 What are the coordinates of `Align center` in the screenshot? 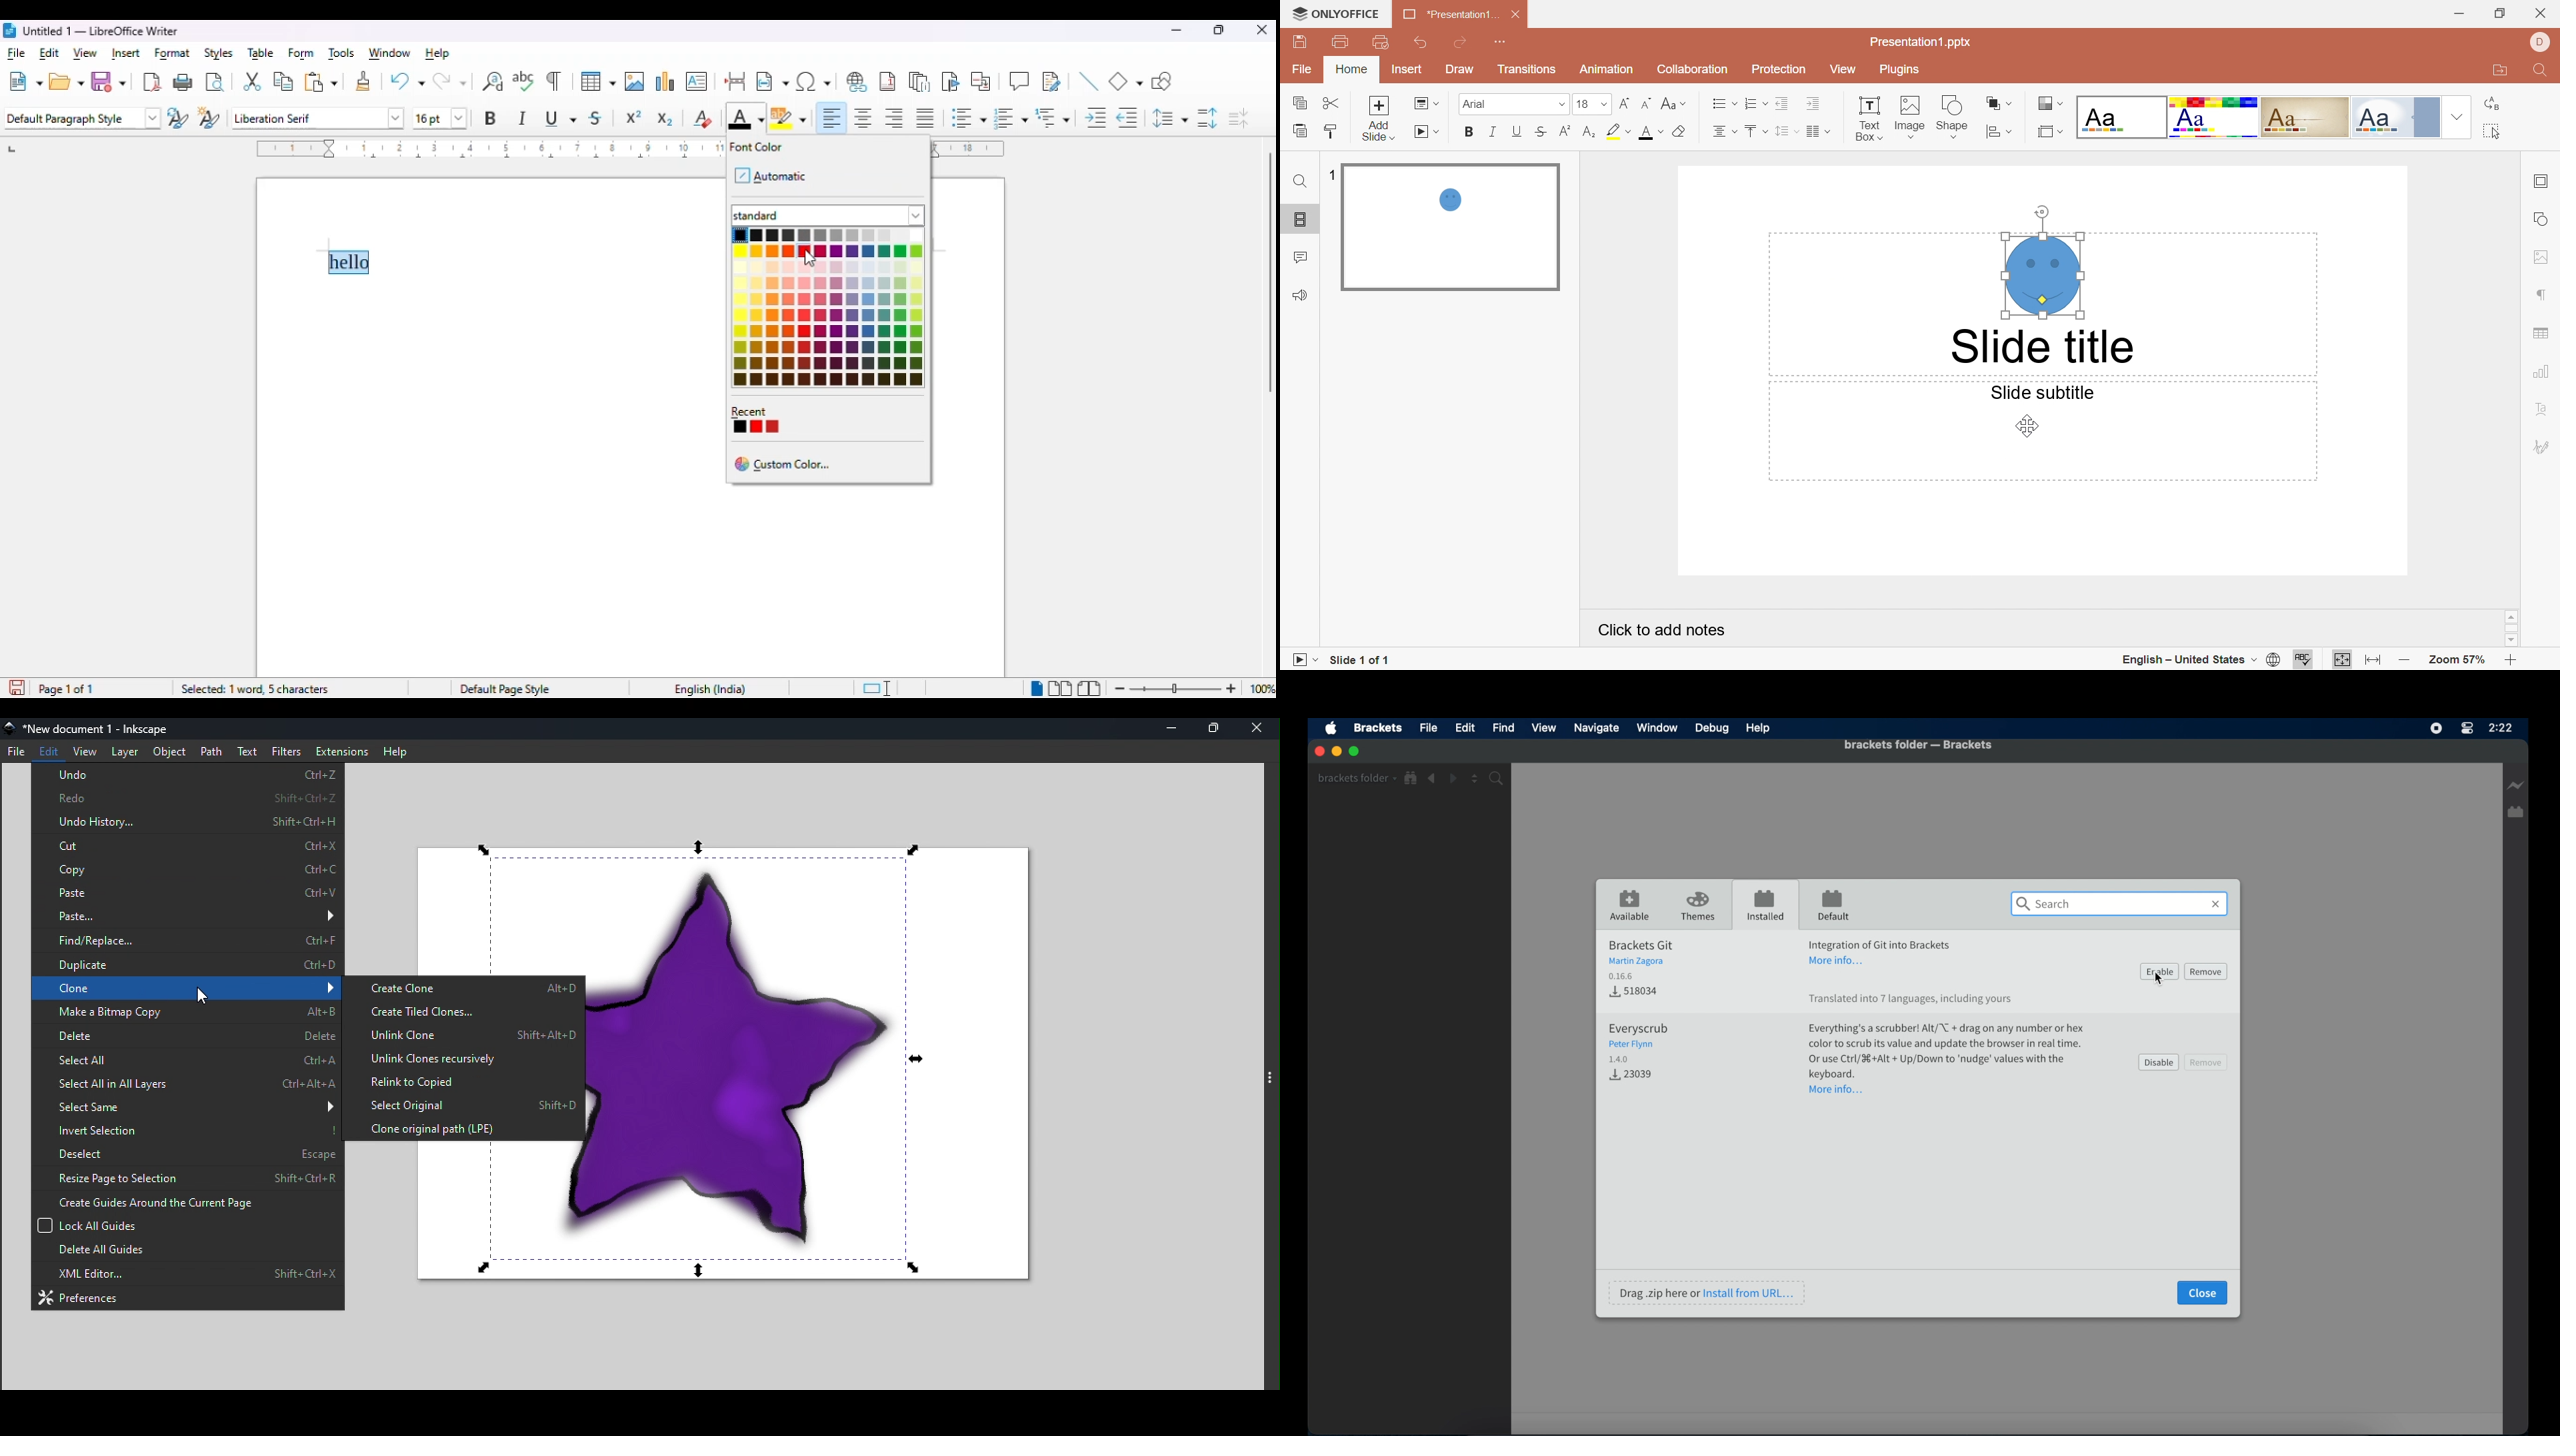 It's located at (1725, 131).